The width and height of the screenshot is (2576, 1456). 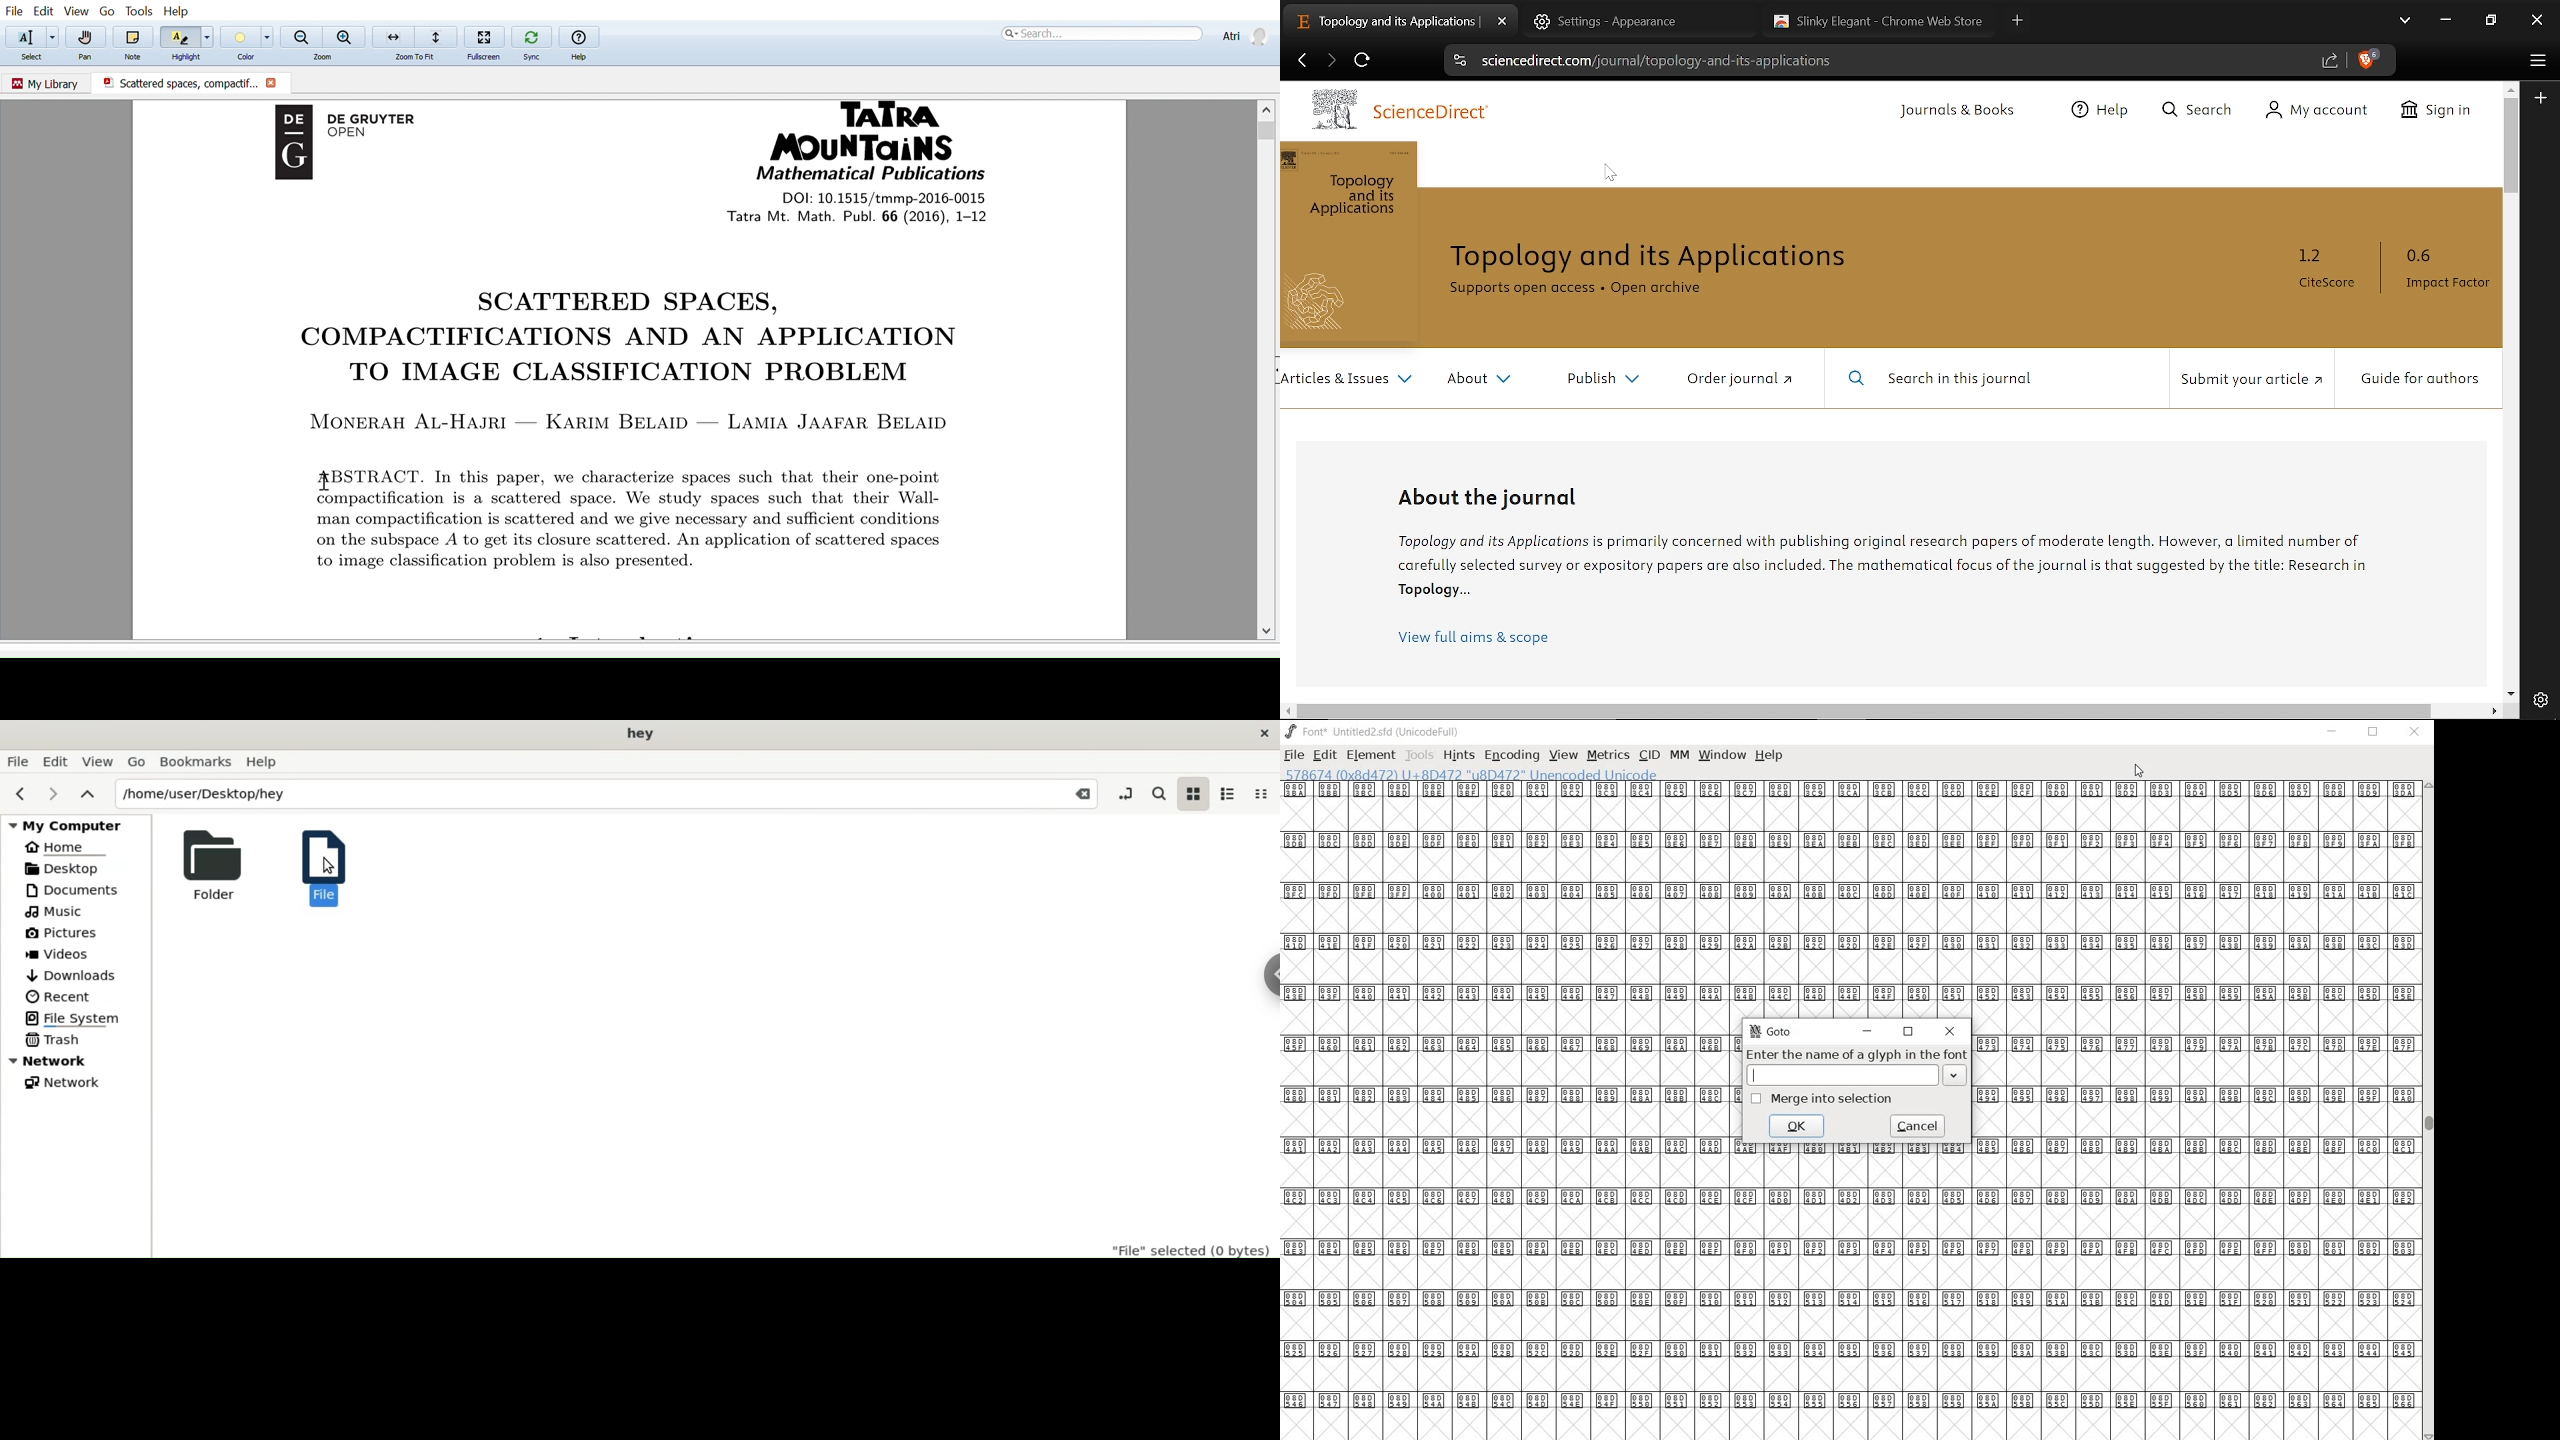 I want to click on help, so click(x=579, y=37).